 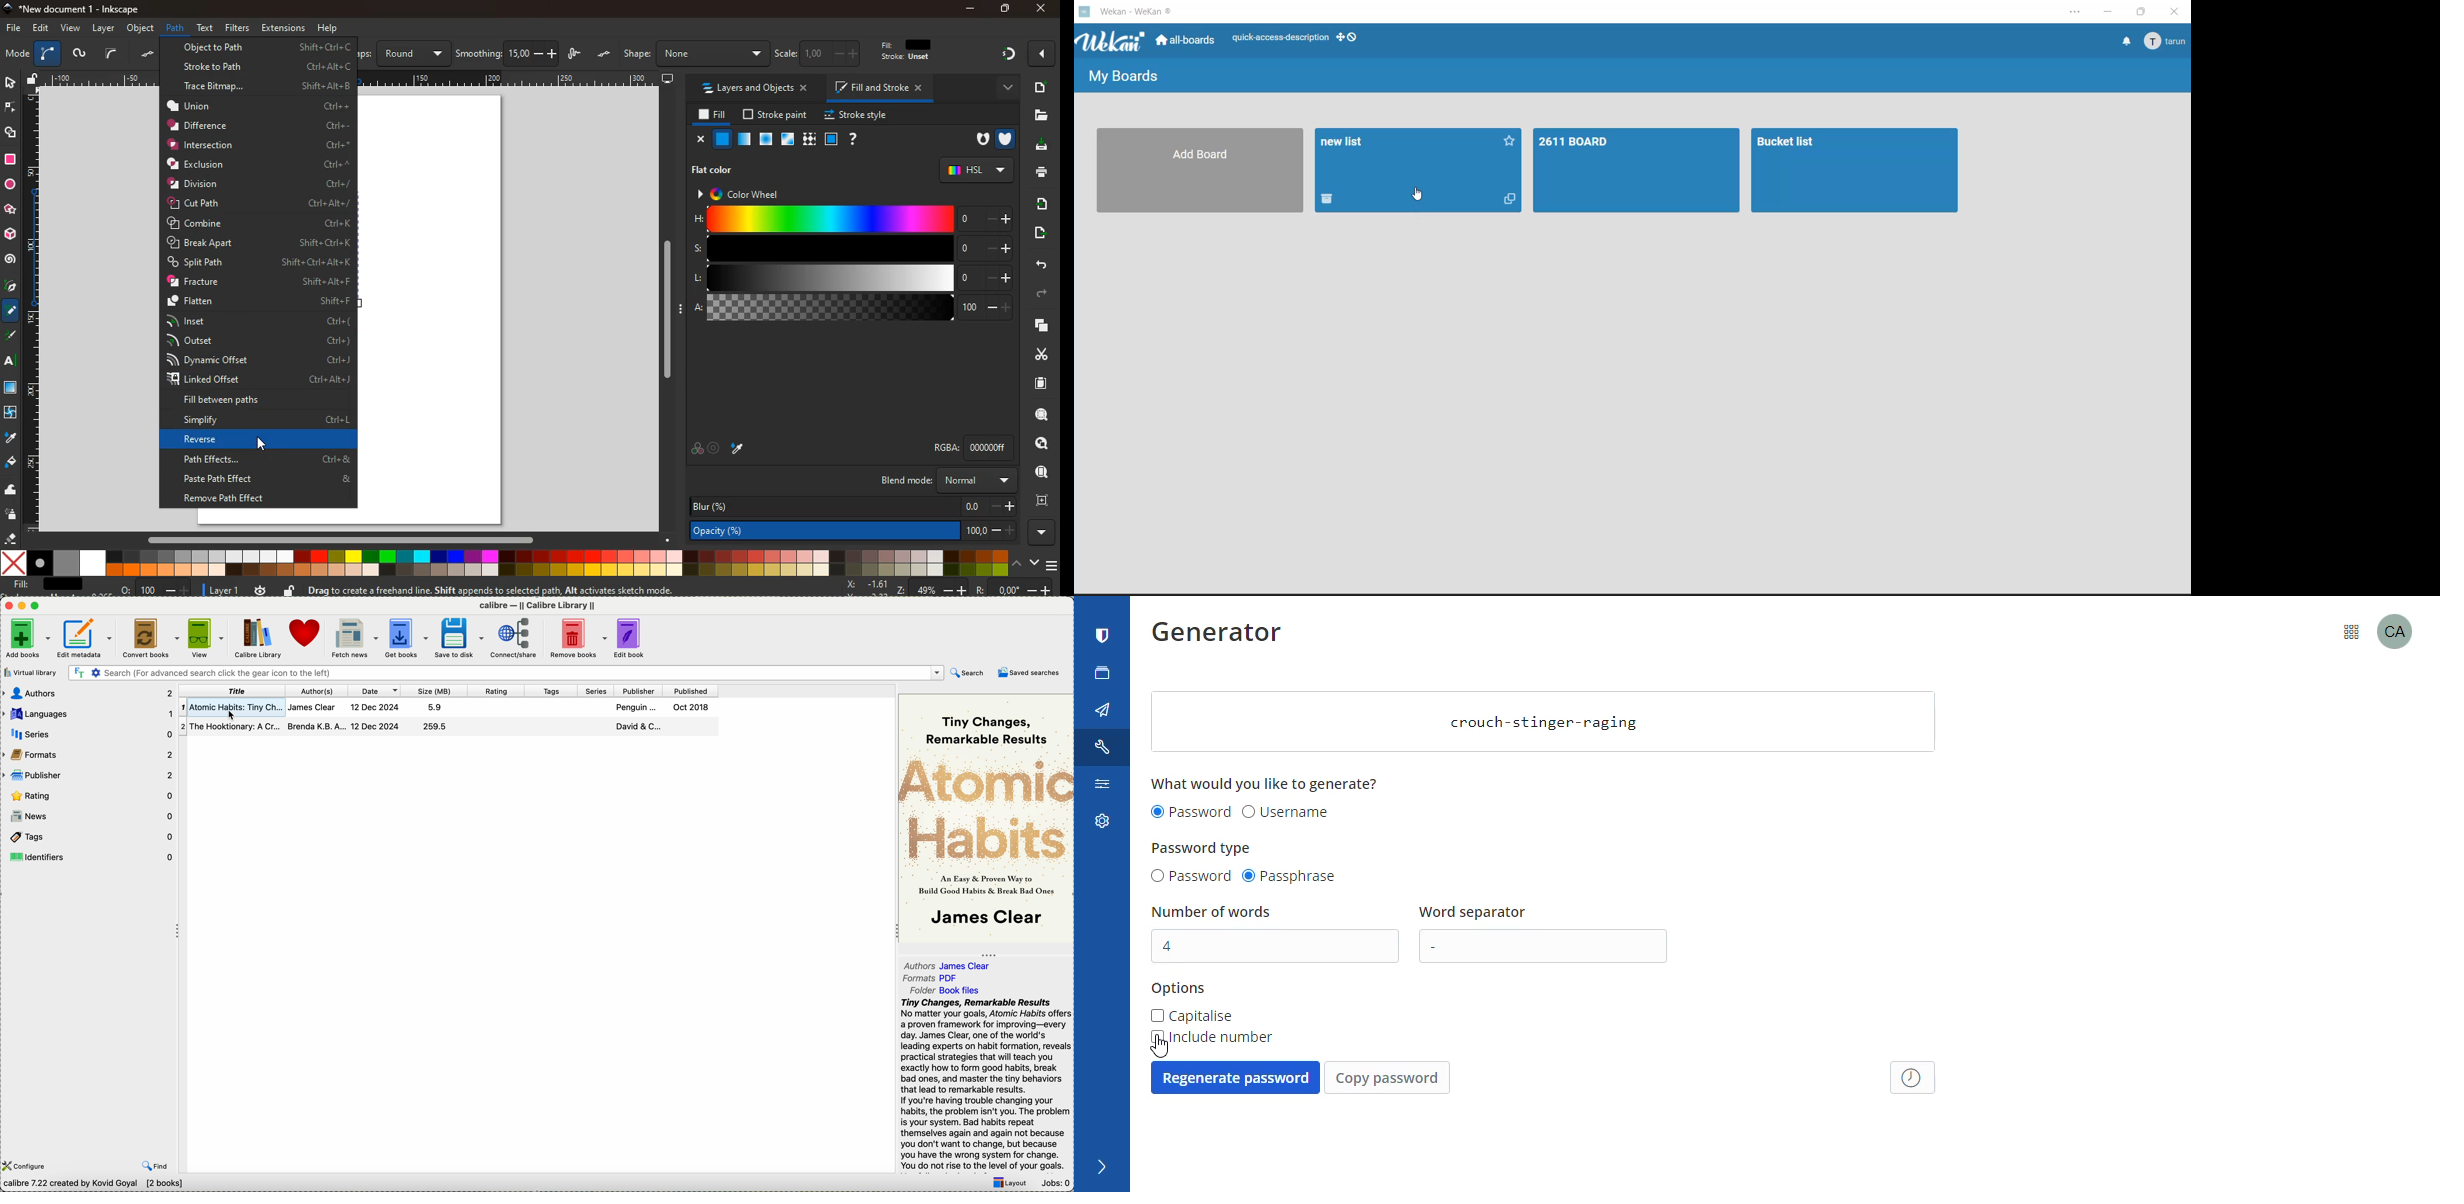 I want to click on size, so click(x=434, y=691).